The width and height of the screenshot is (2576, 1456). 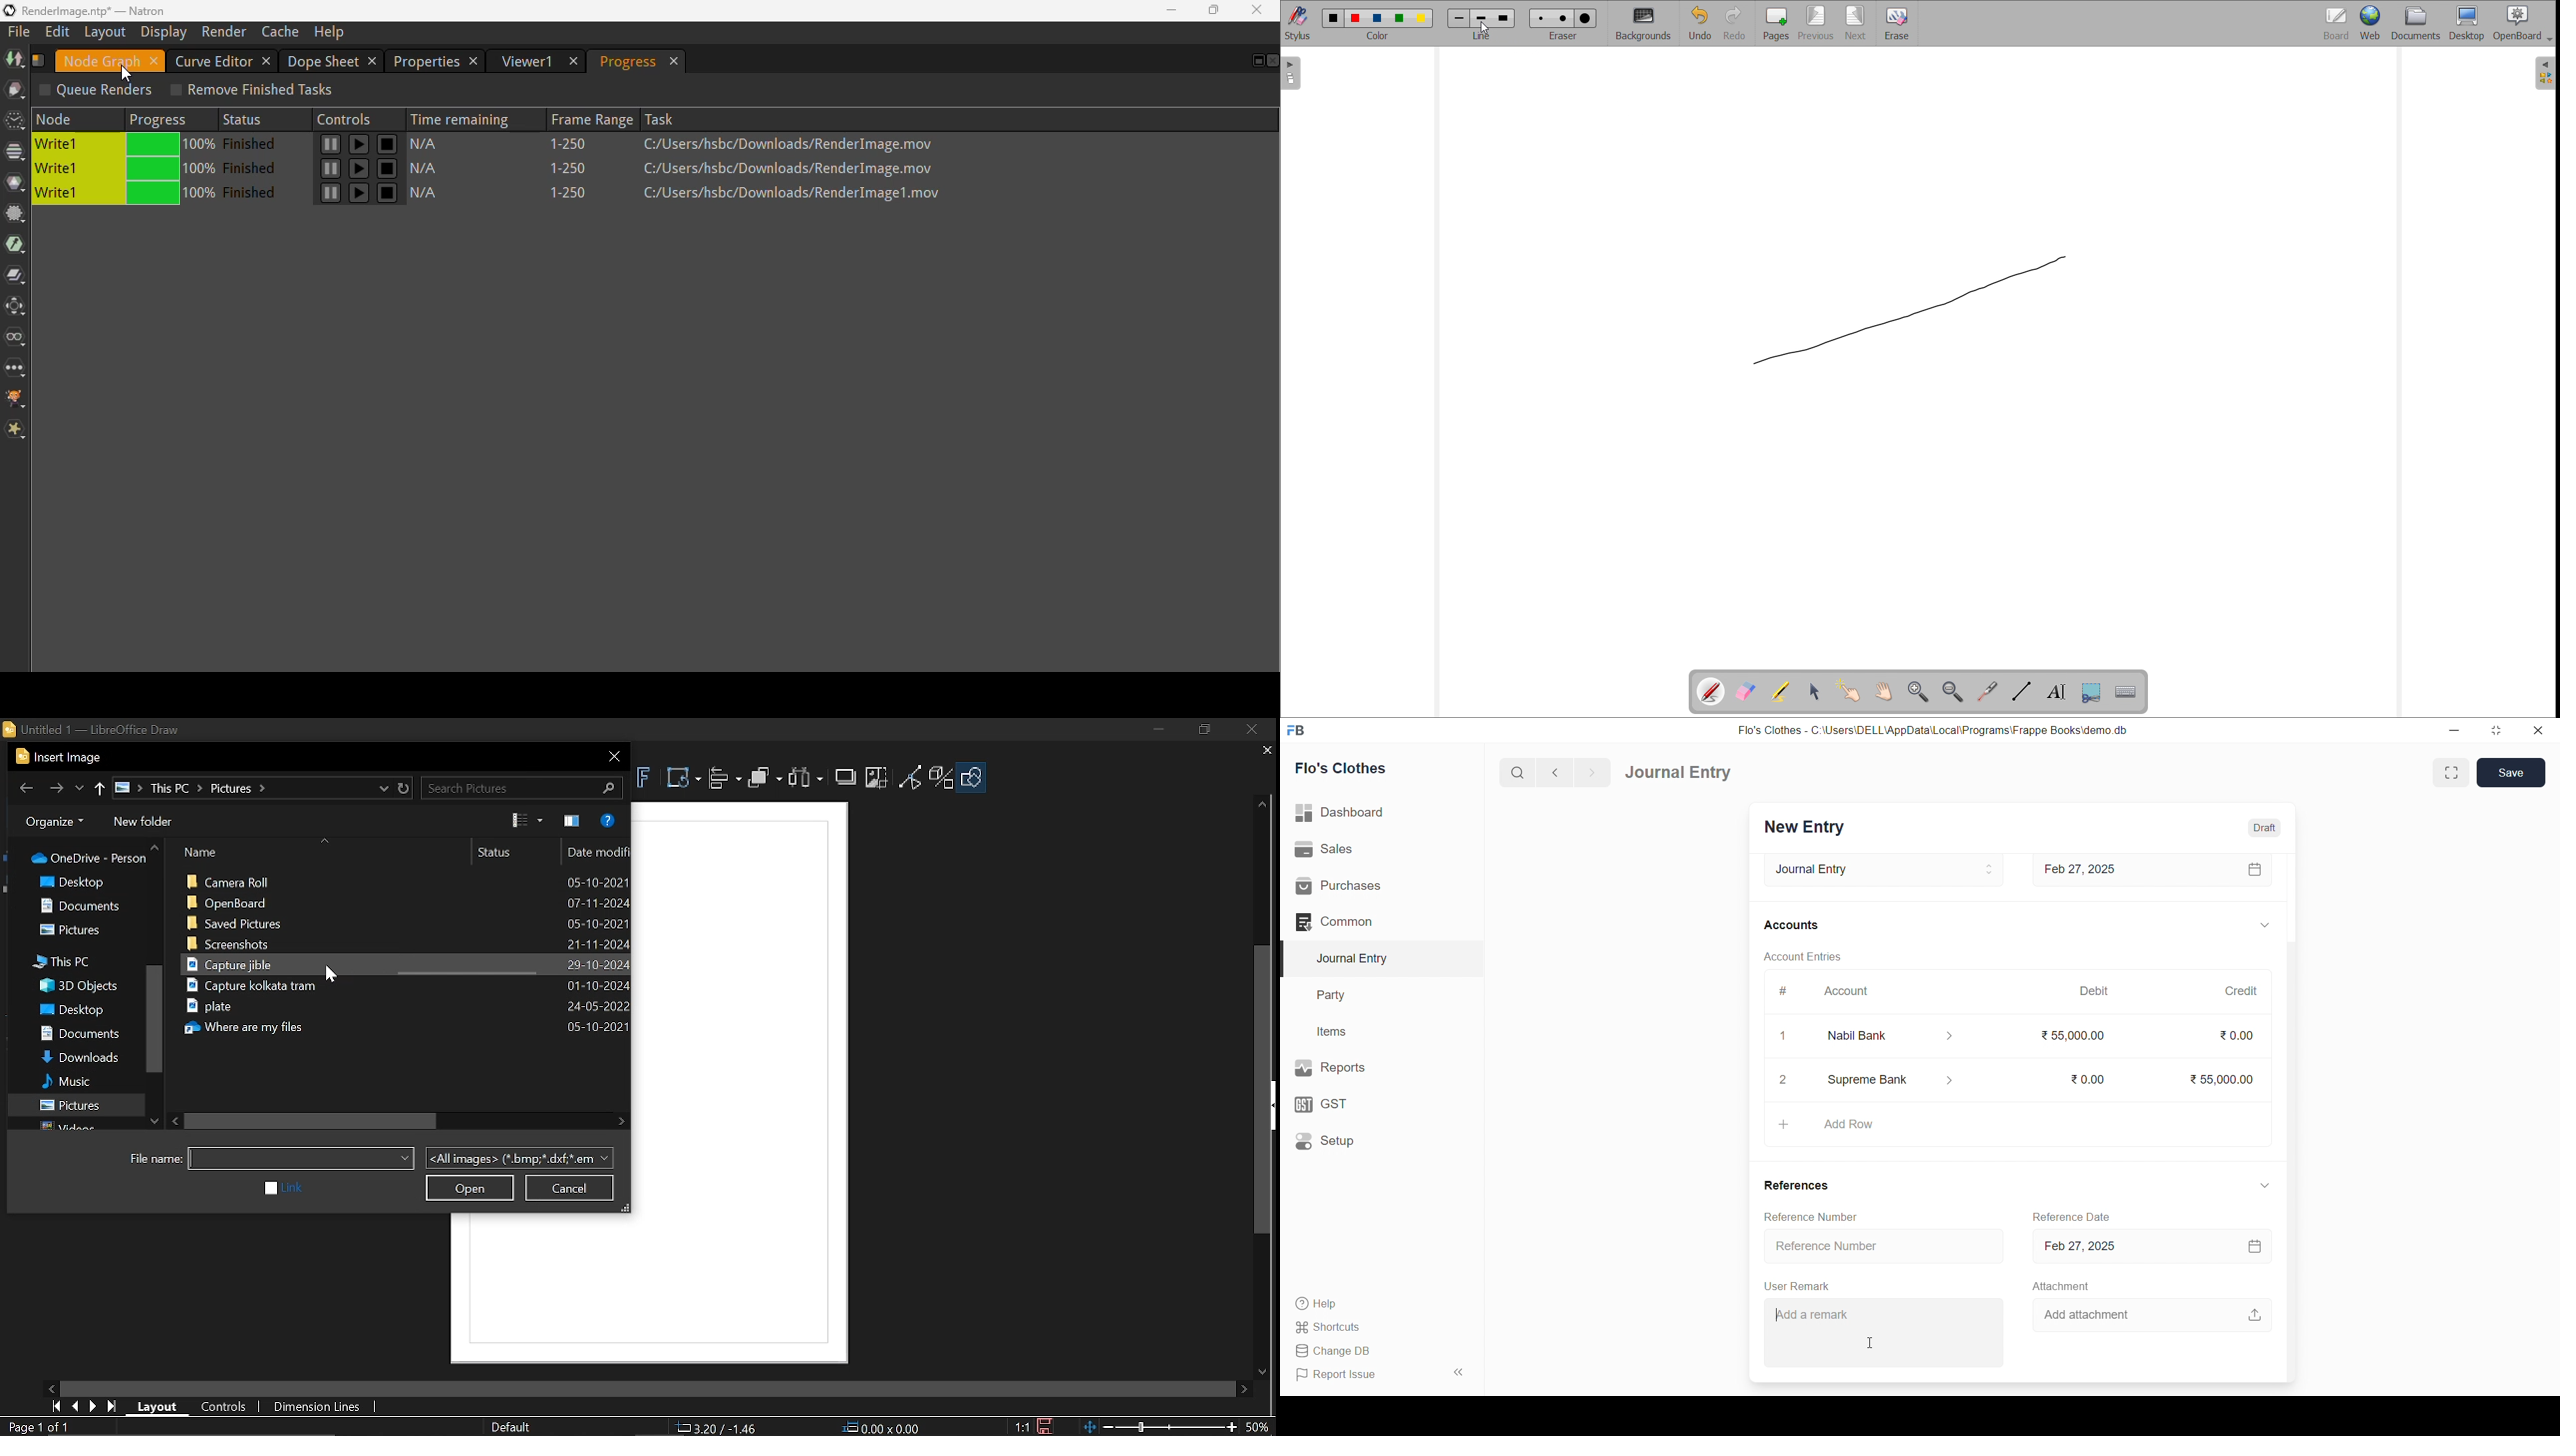 What do you see at coordinates (2263, 927) in the screenshot?
I see `EXPAND/COLLAPSE` at bounding box center [2263, 927].